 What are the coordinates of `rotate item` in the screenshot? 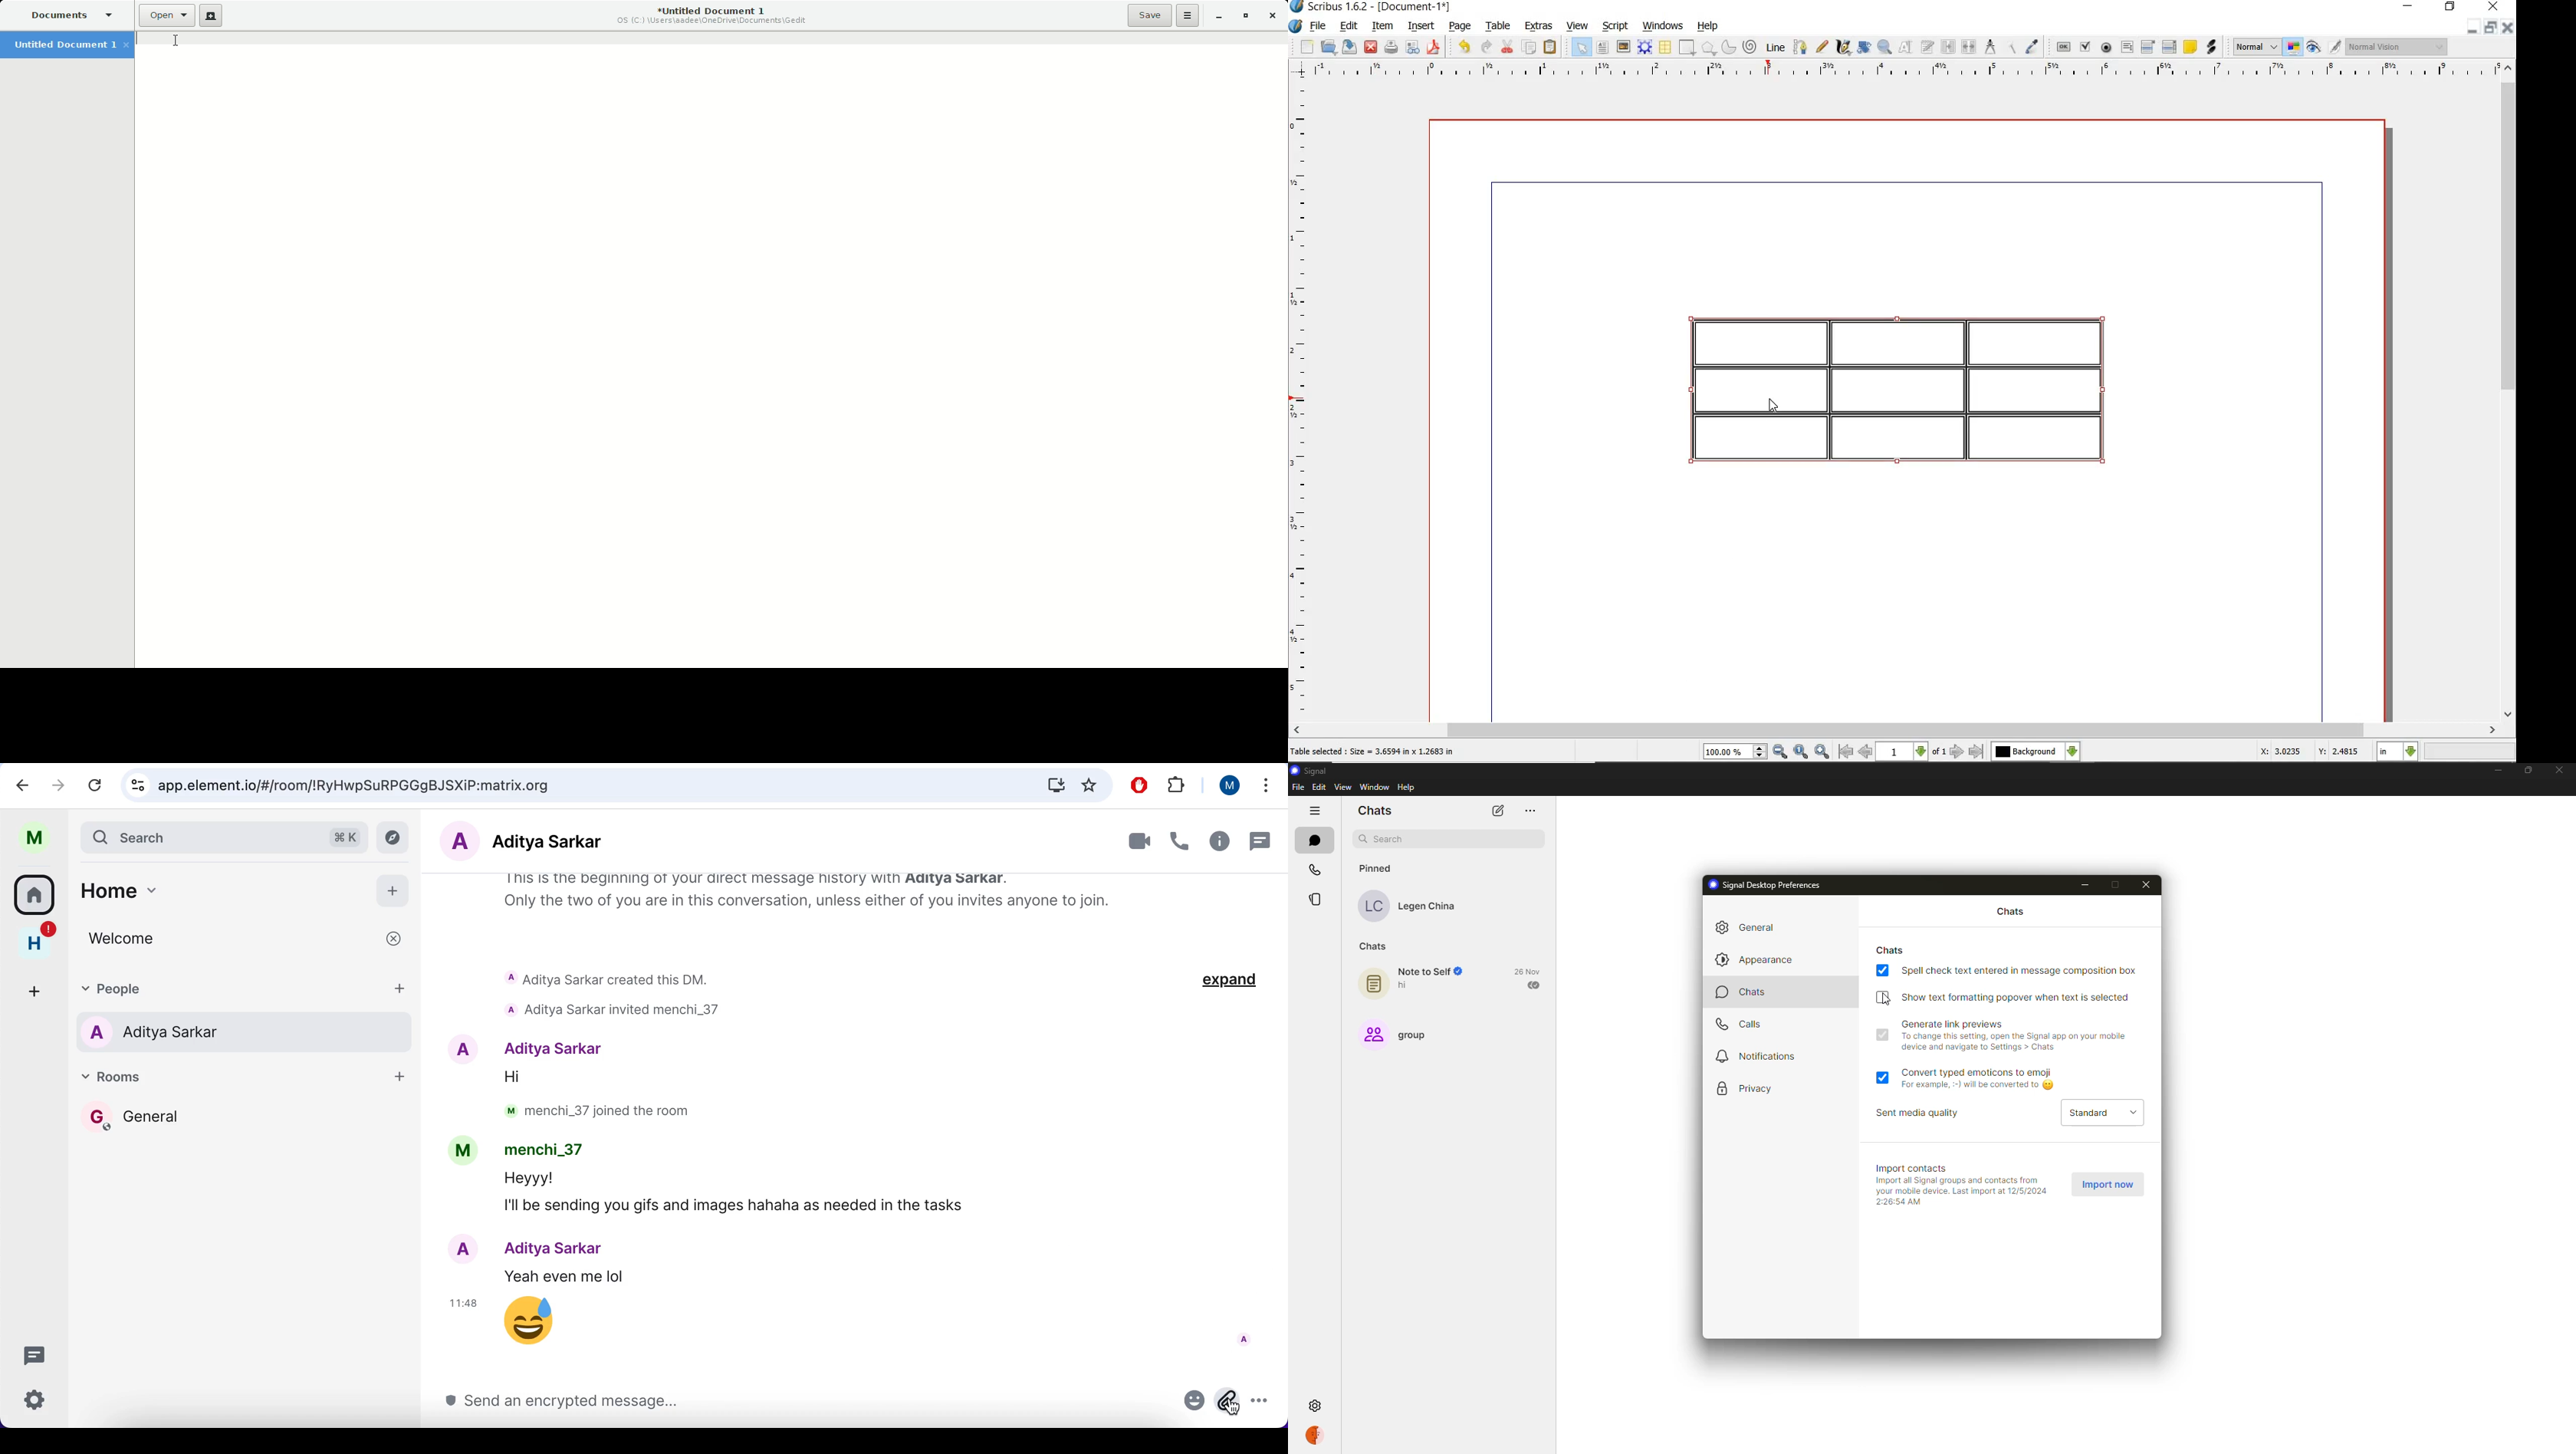 It's located at (1864, 48).